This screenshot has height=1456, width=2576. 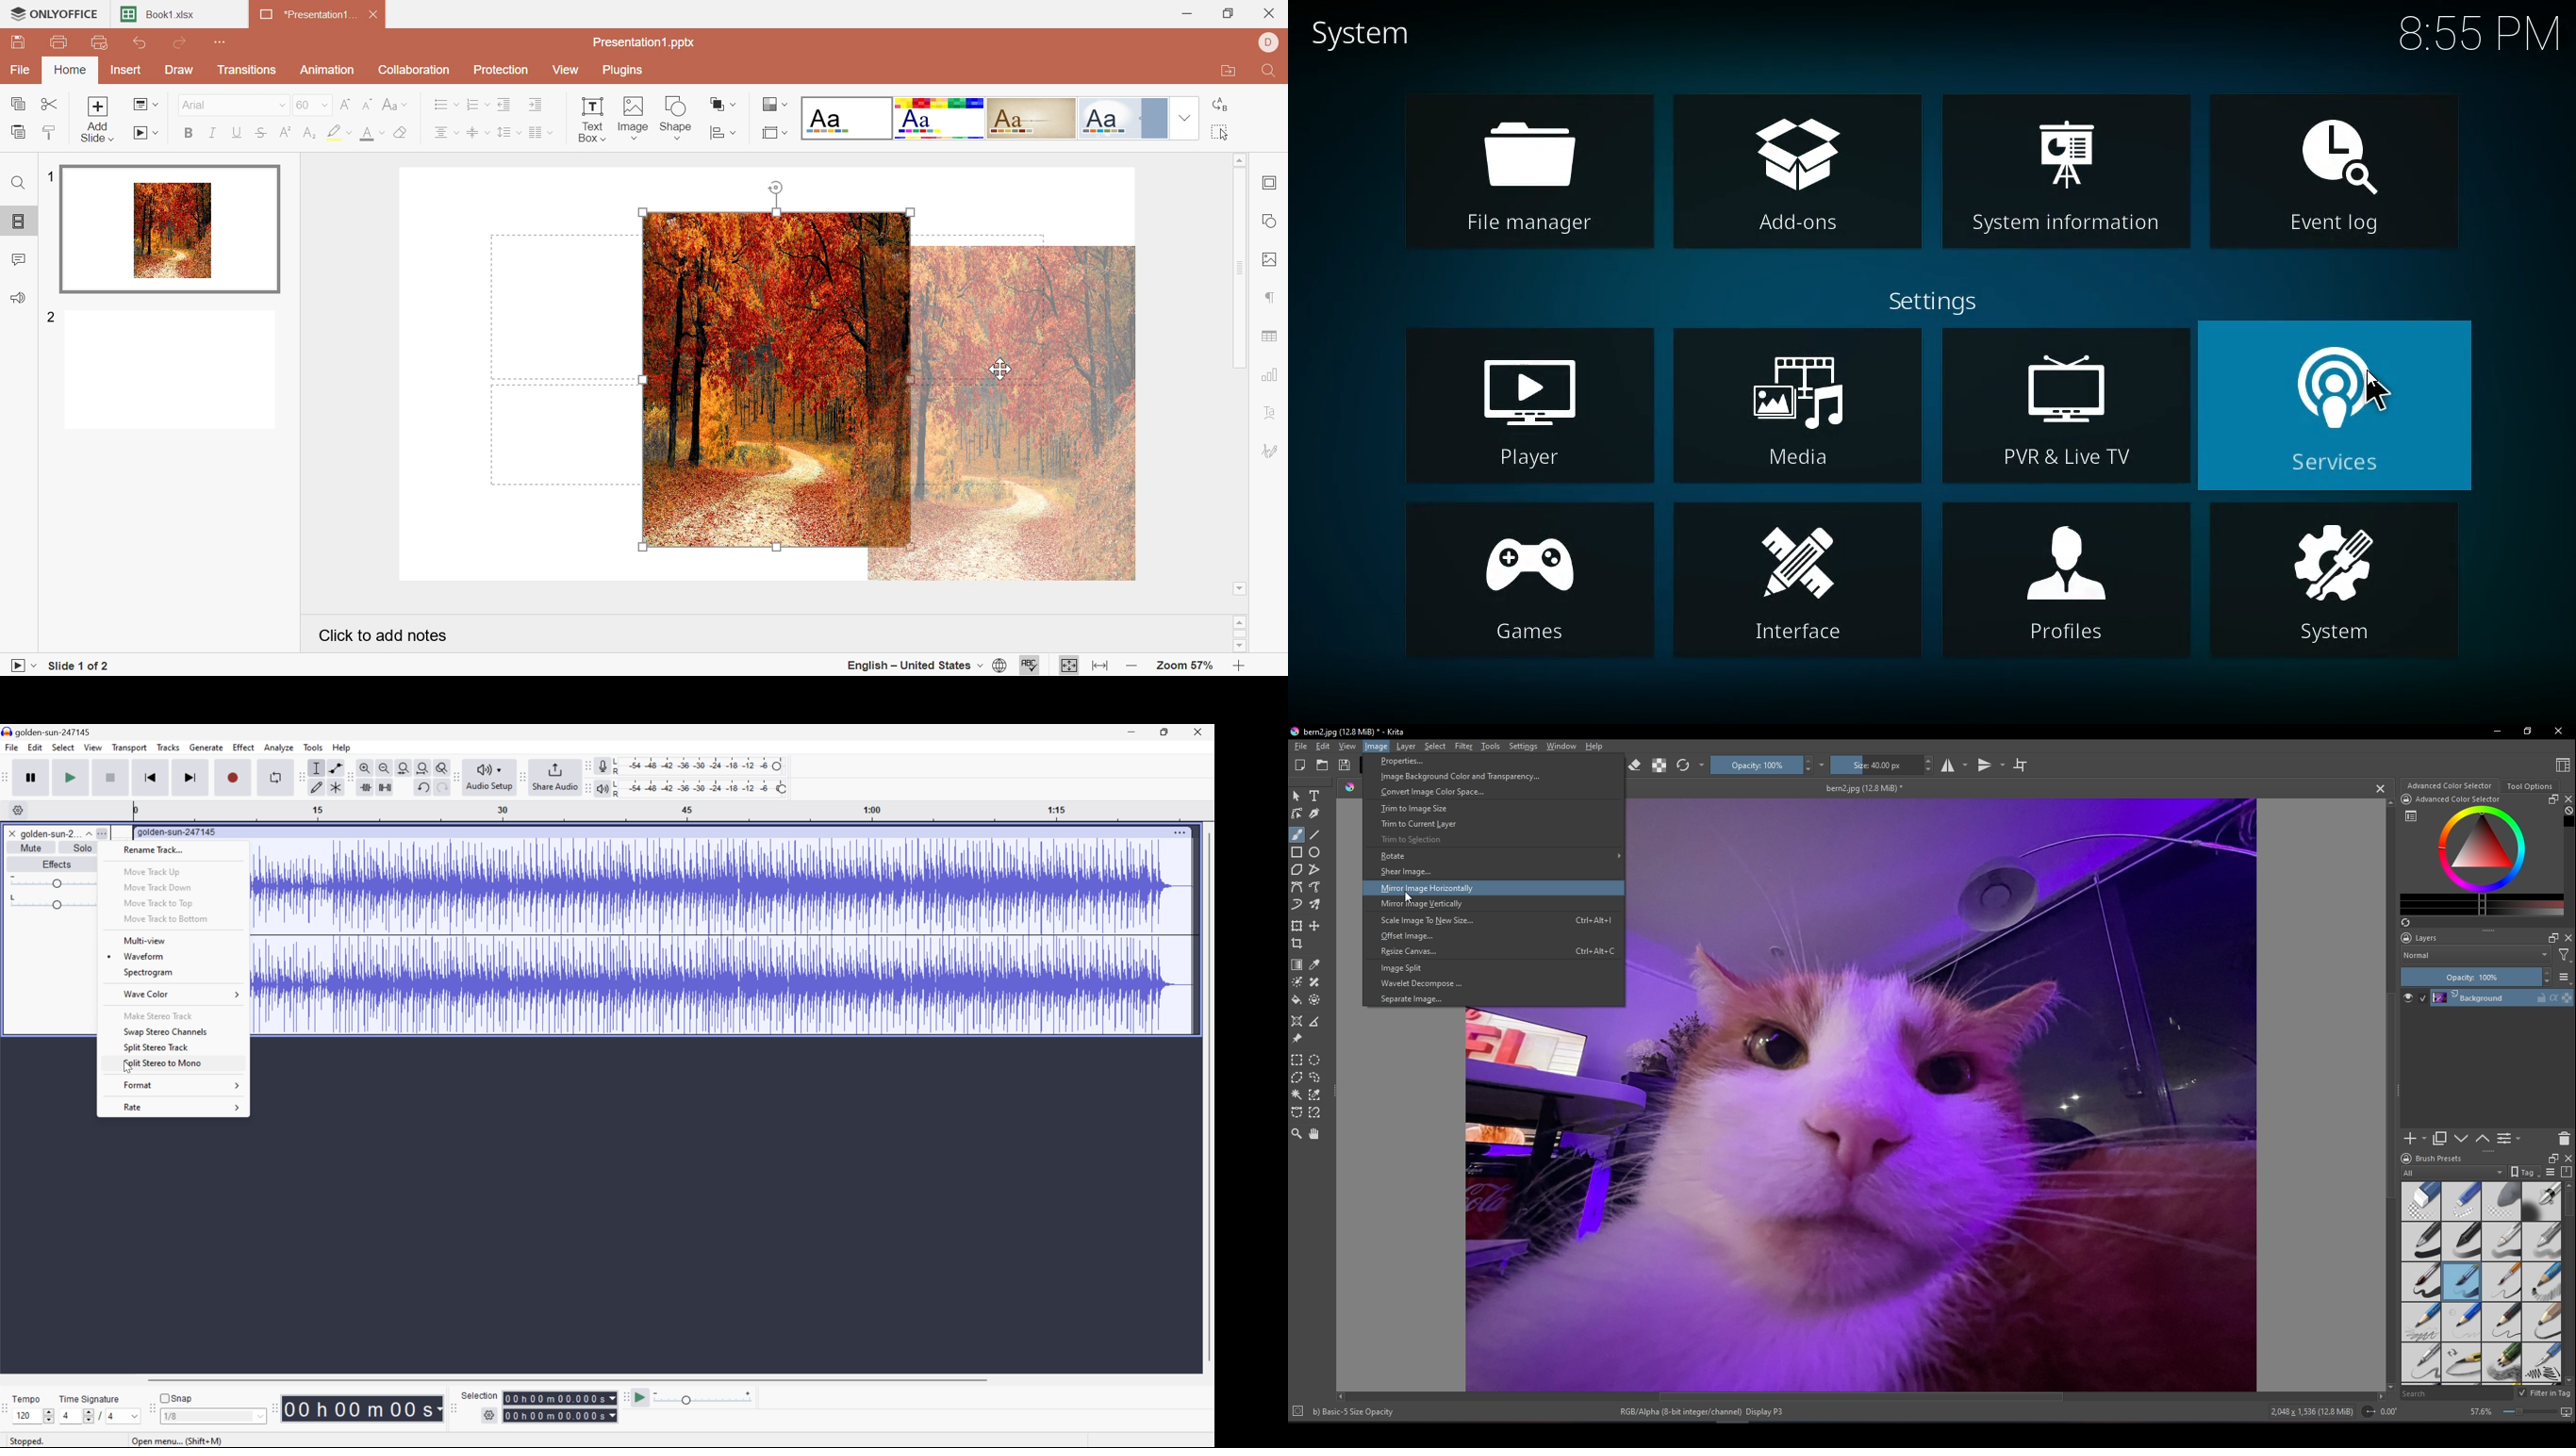 I want to click on Decrease Indent, so click(x=506, y=106).